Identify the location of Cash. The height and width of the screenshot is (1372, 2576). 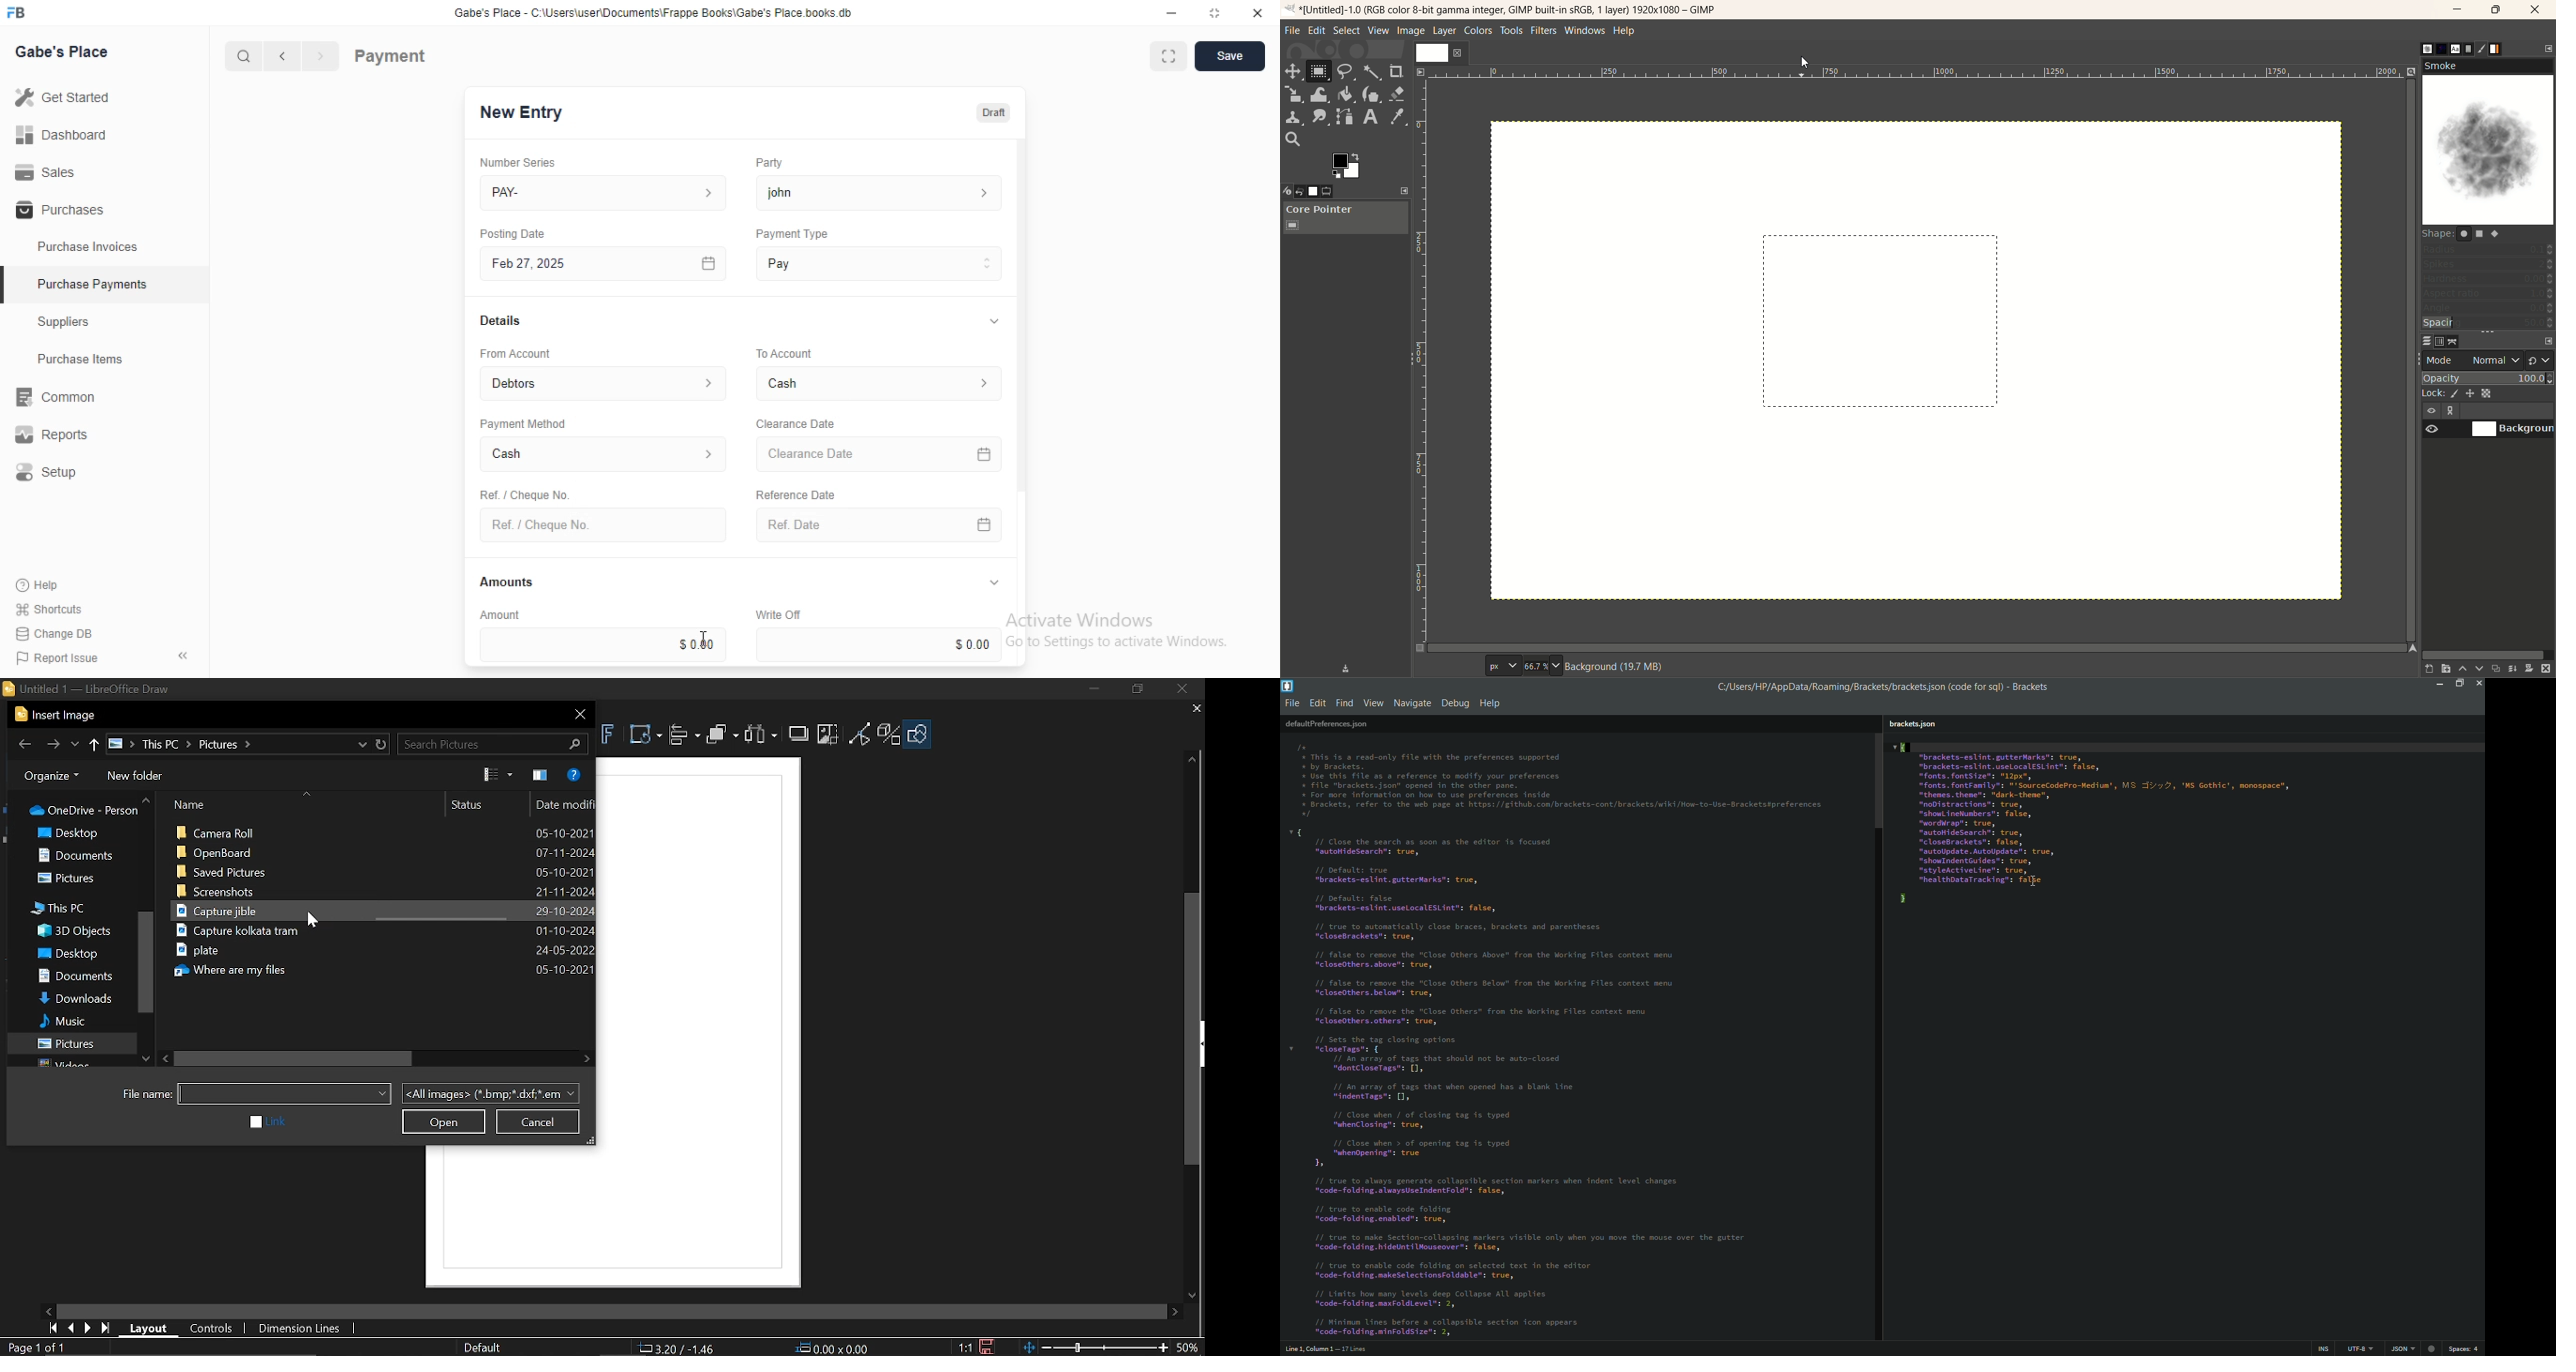
(604, 456).